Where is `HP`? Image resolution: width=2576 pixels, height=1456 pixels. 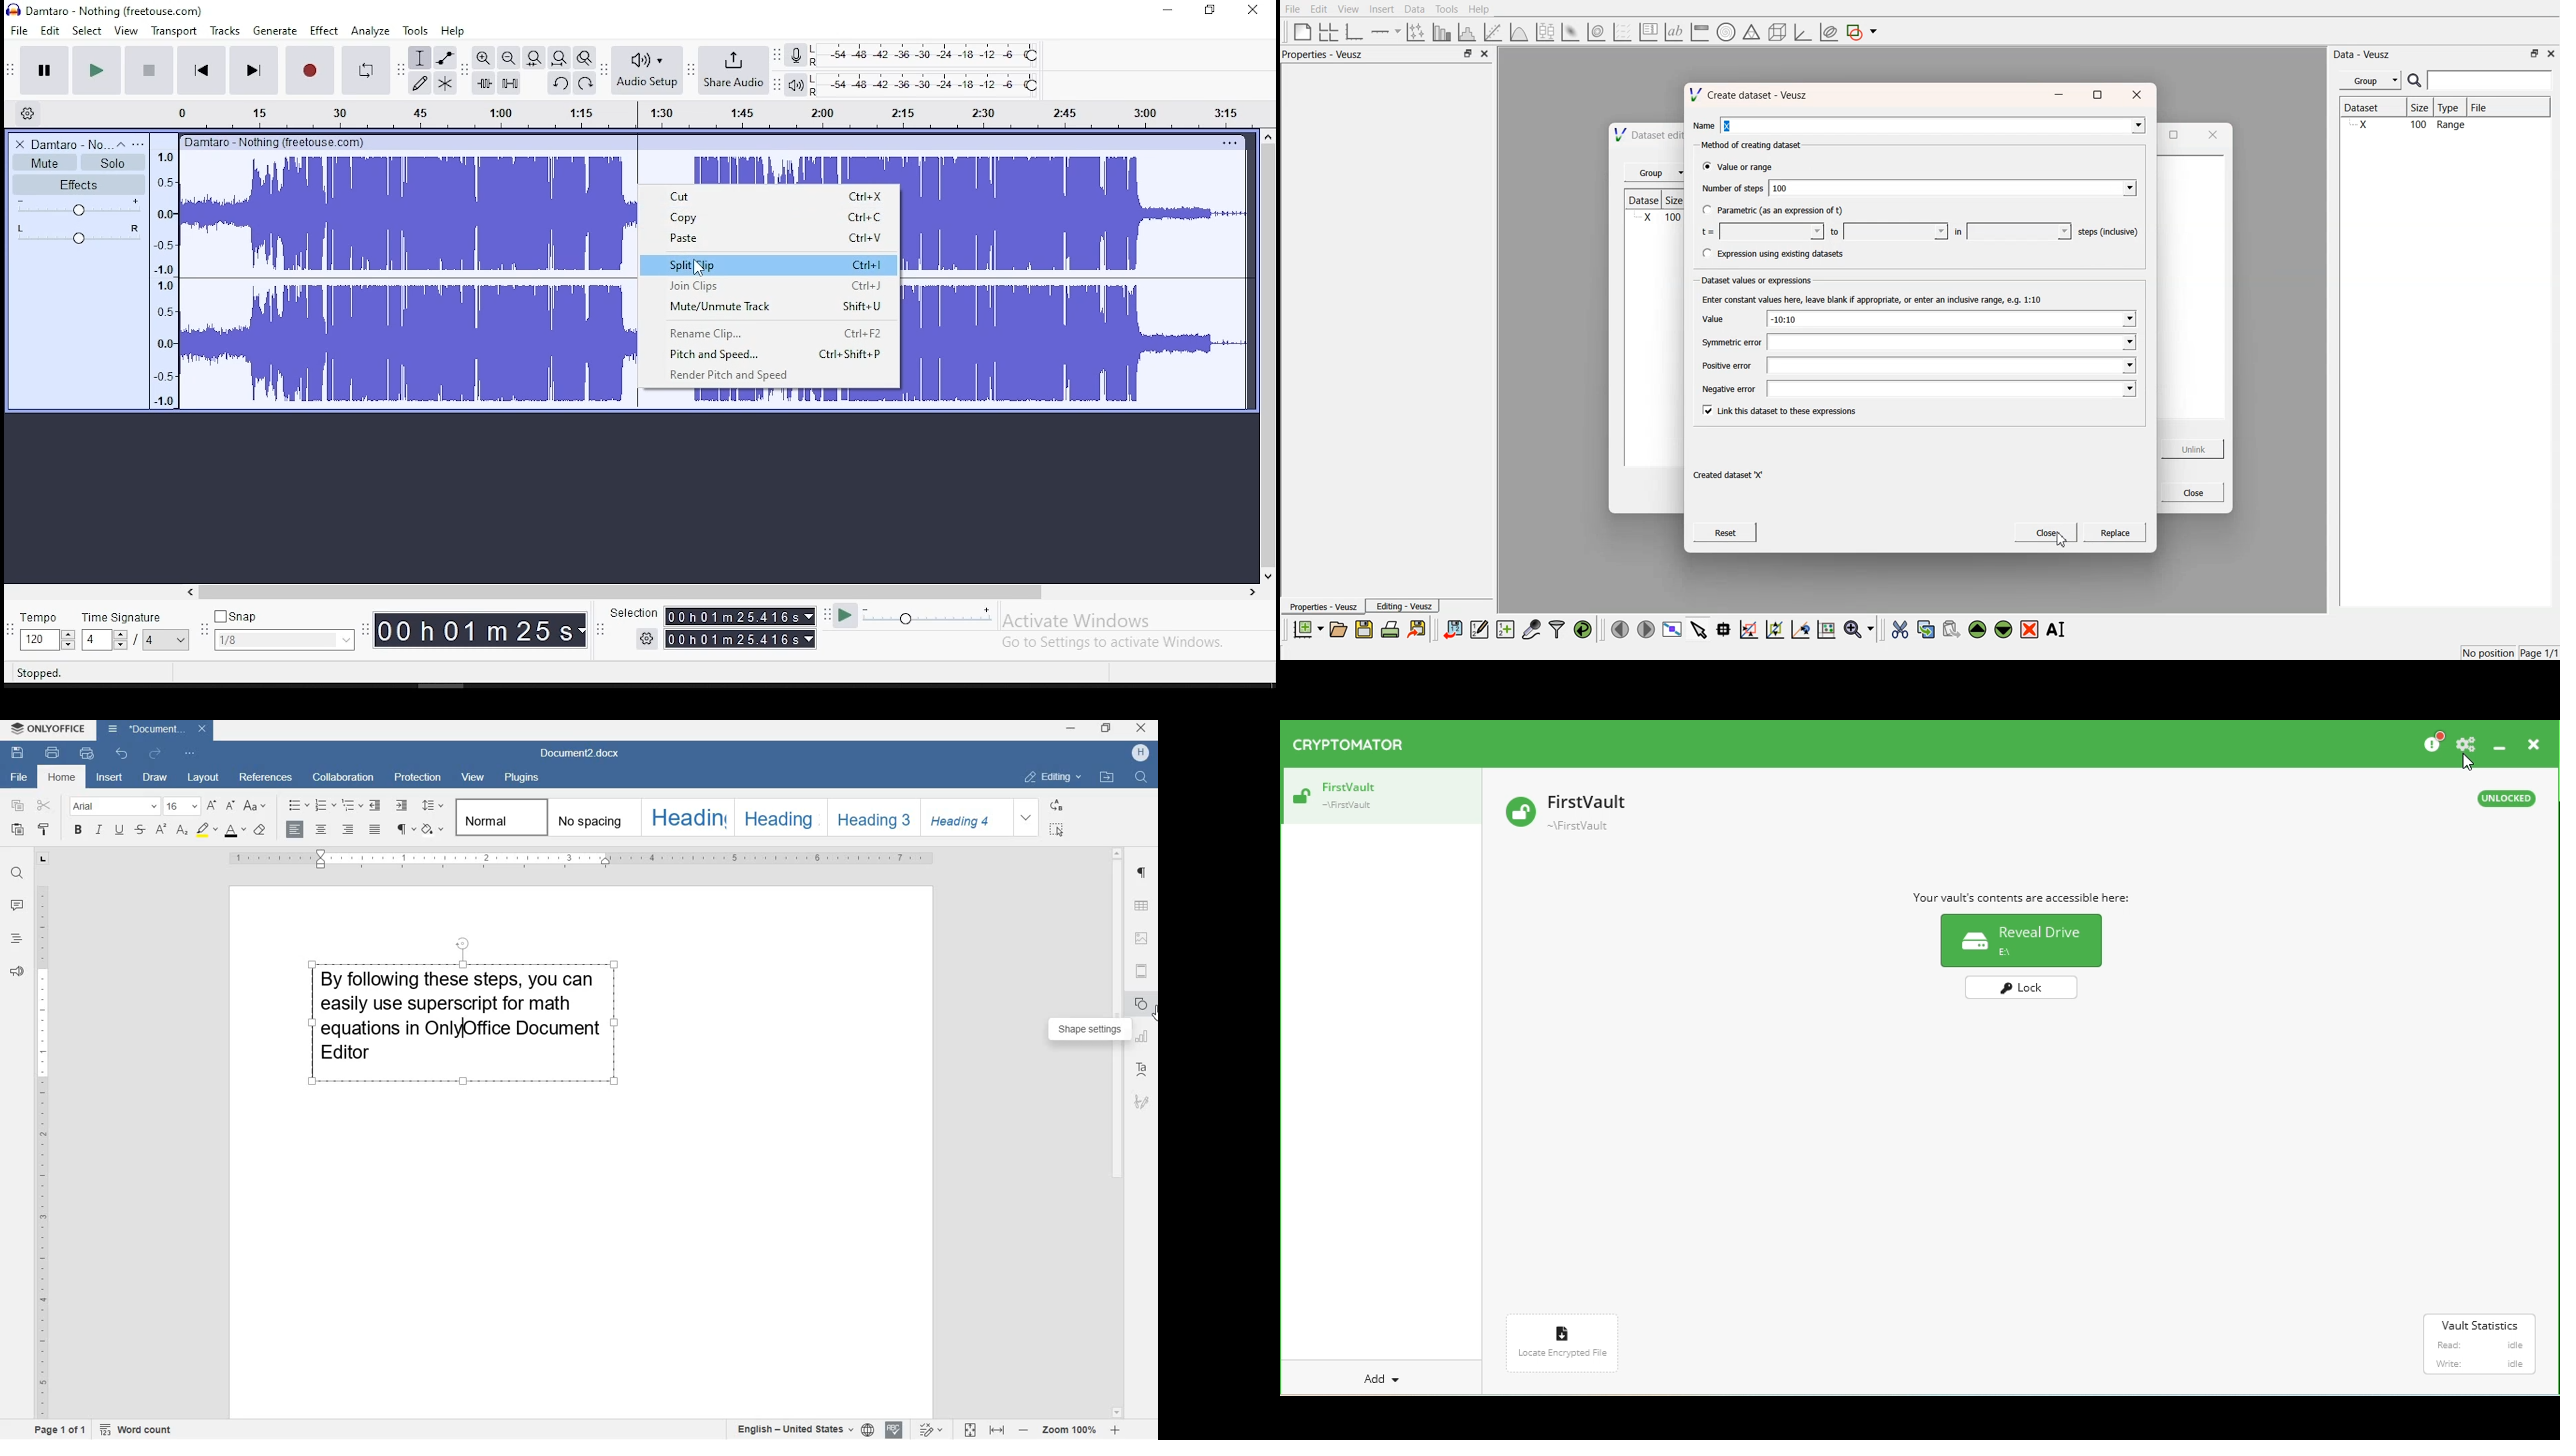
HP is located at coordinates (1141, 752).